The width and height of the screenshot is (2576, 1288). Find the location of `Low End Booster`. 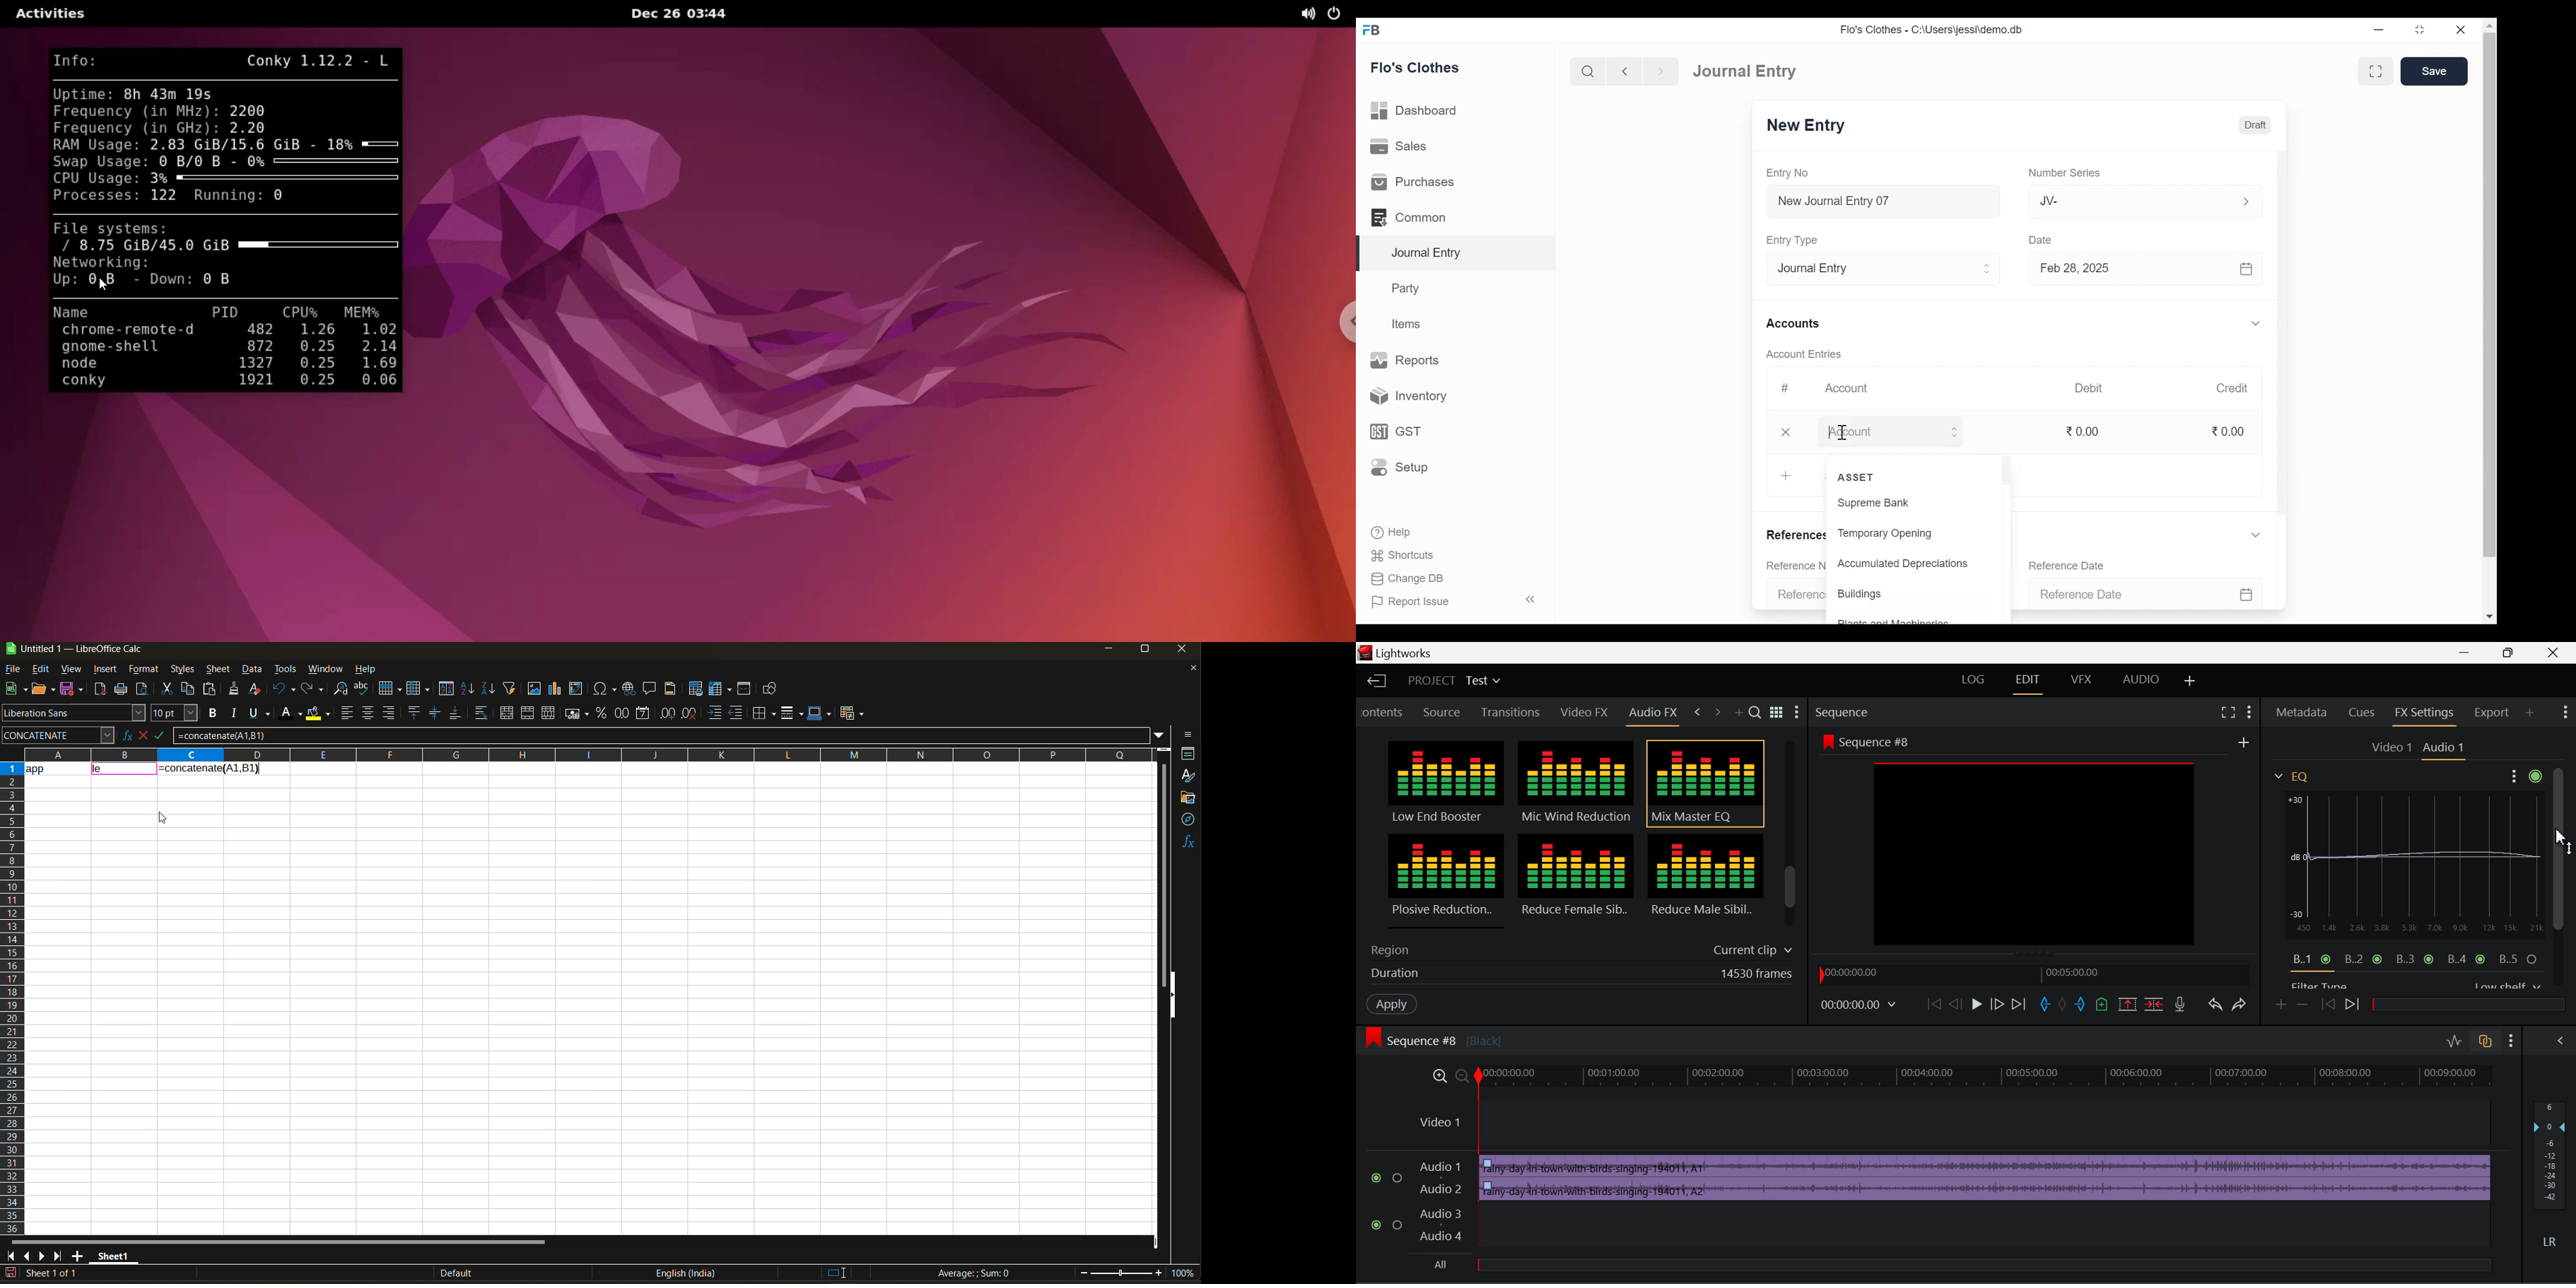

Low End Booster is located at coordinates (1444, 783).